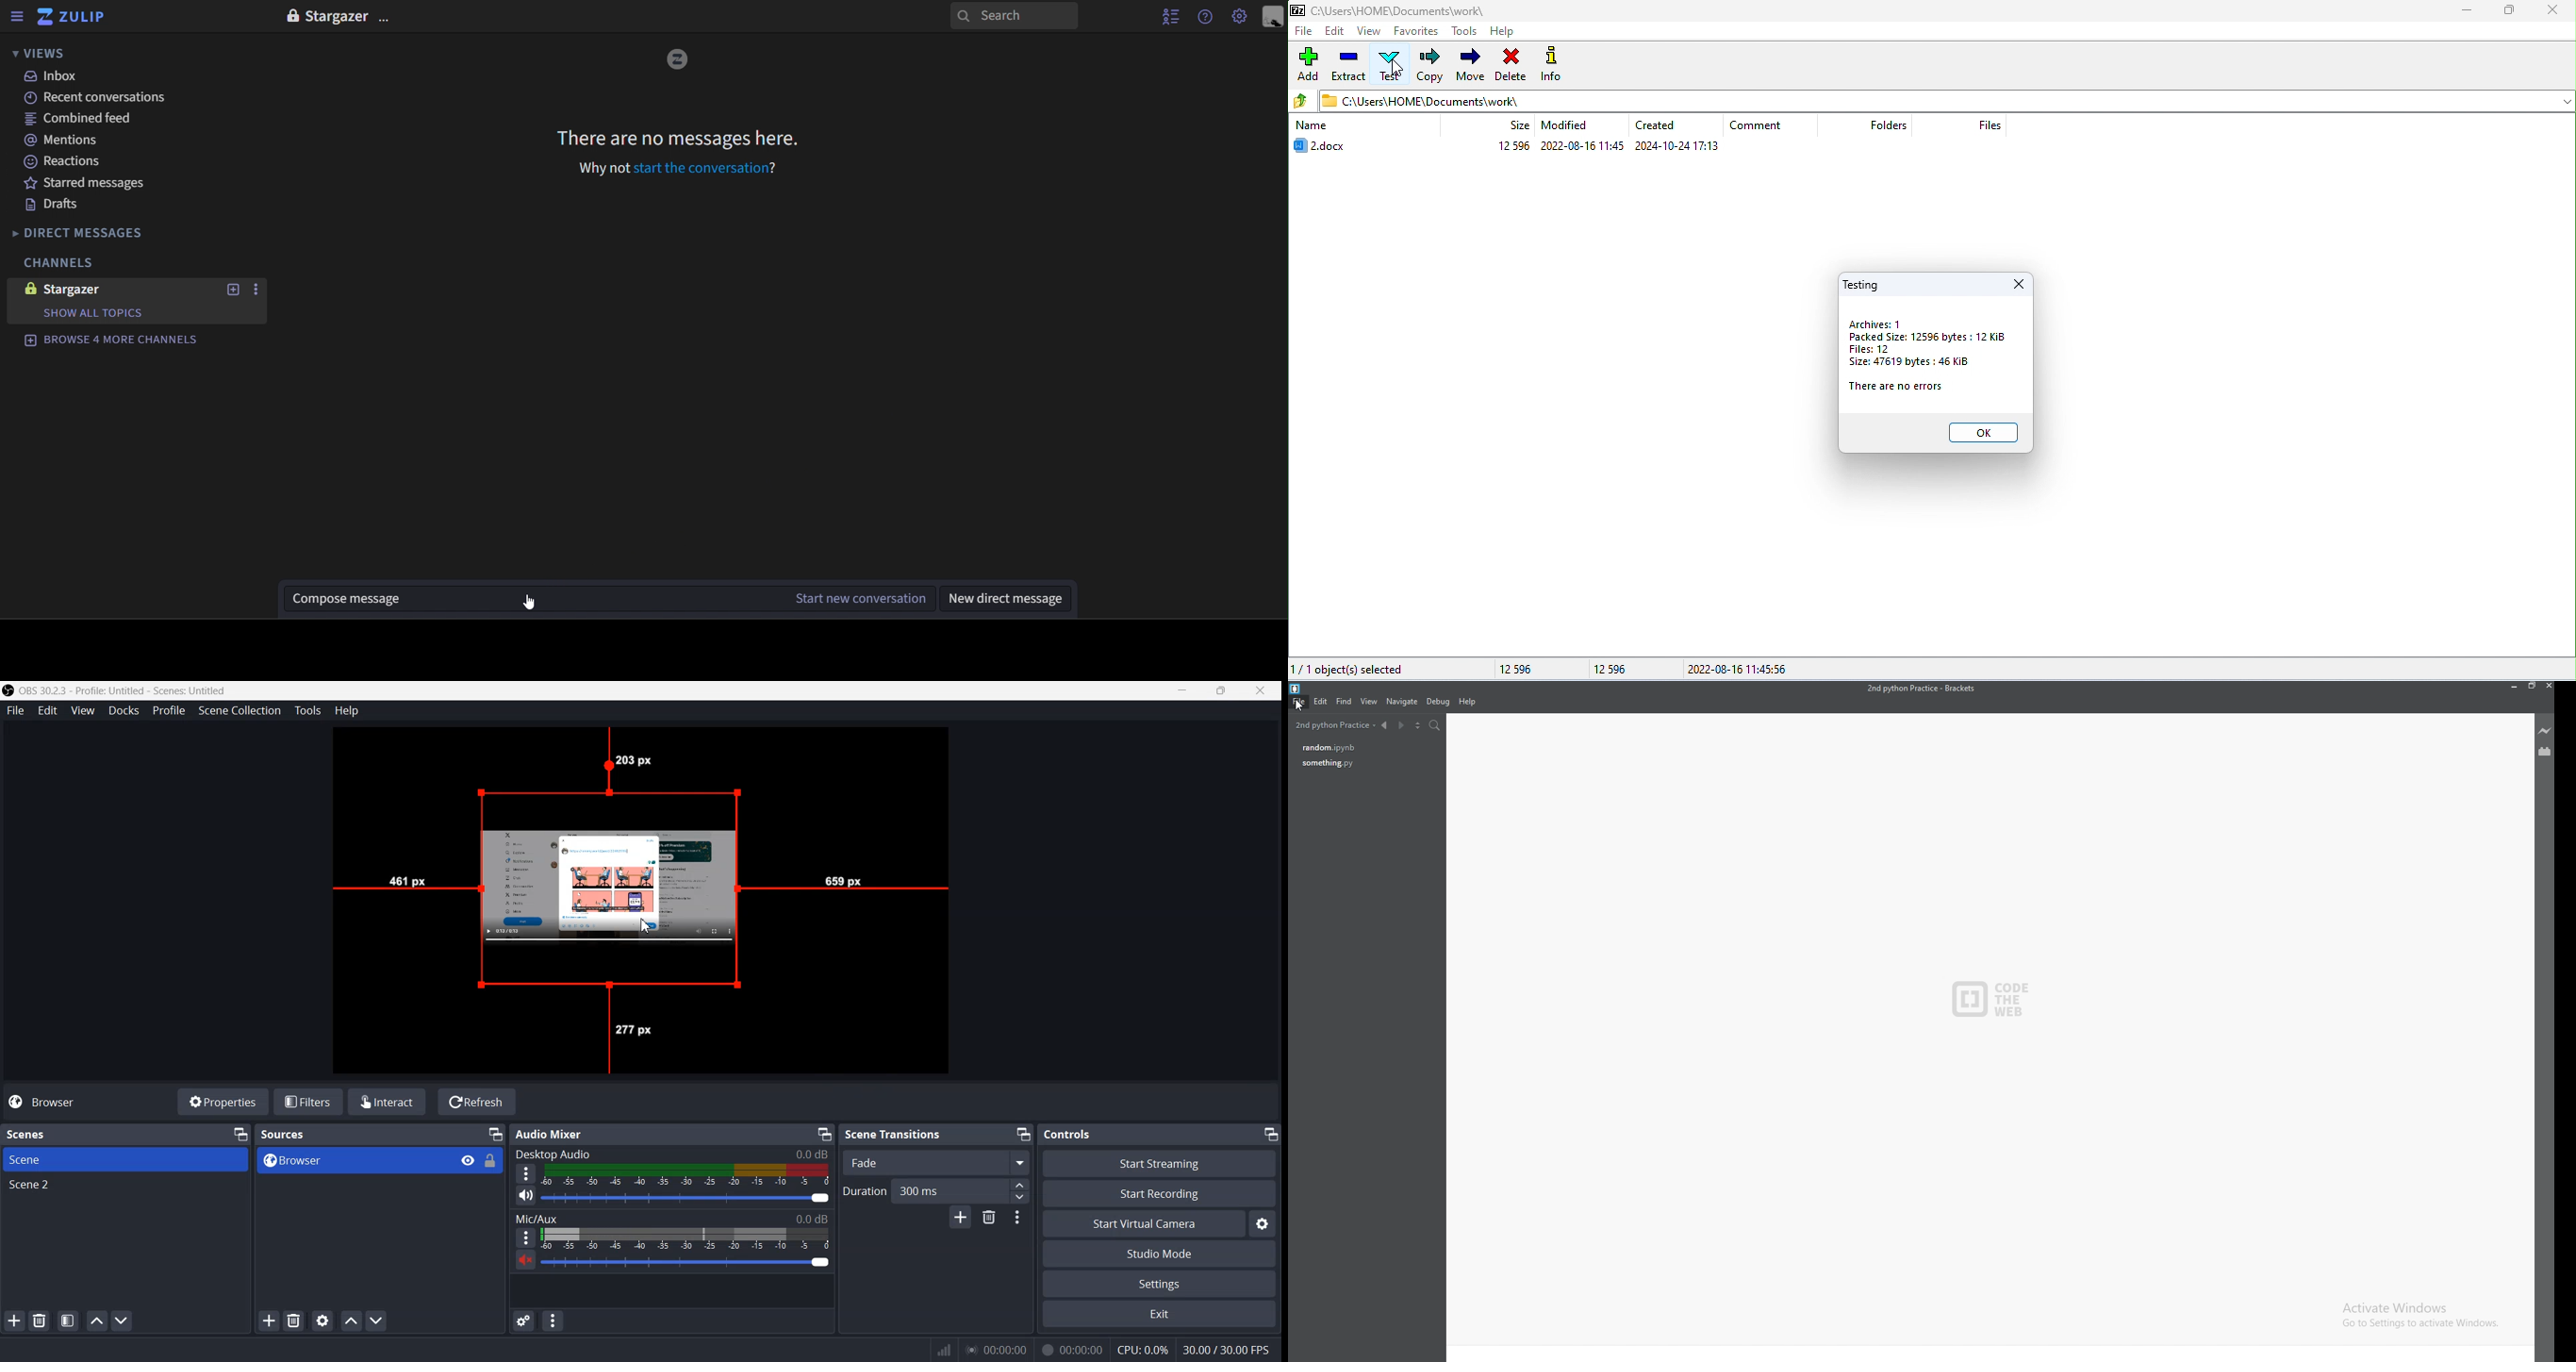 Image resolution: width=2576 pixels, height=1372 pixels. What do you see at coordinates (1024, 1134) in the screenshot?
I see `Minimize` at bounding box center [1024, 1134].